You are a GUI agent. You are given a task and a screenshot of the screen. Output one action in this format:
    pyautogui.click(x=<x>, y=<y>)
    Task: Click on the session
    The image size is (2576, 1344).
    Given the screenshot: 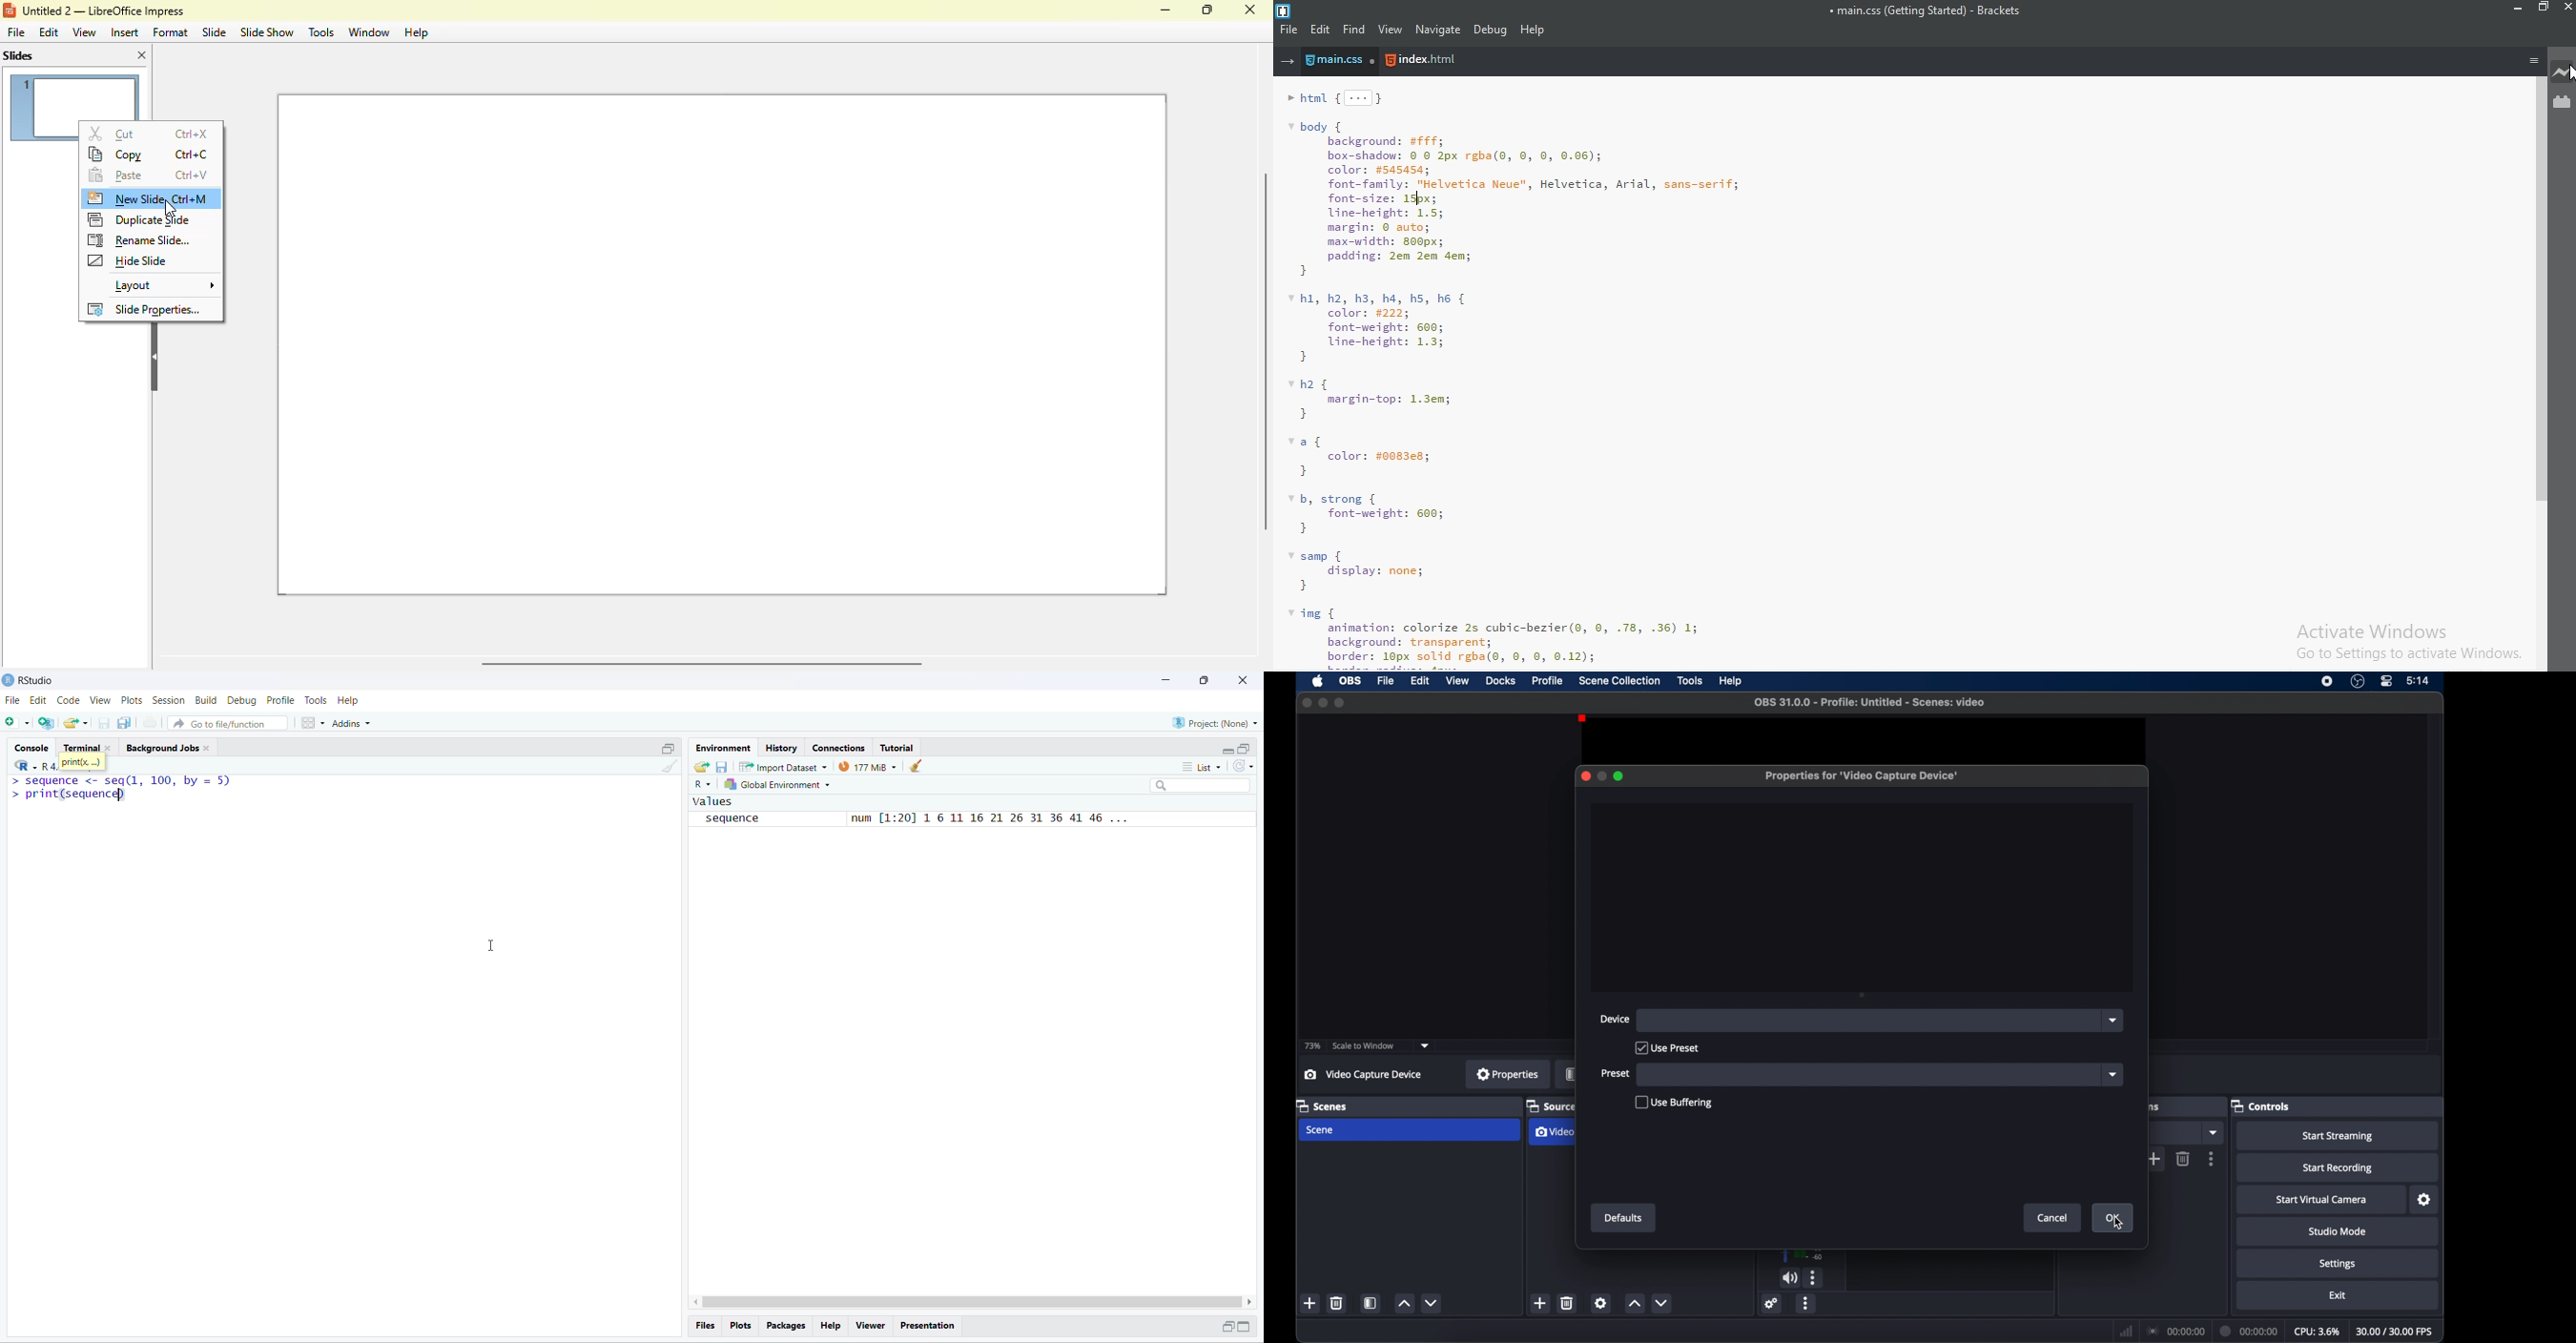 What is the action you would take?
    pyautogui.click(x=169, y=700)
    